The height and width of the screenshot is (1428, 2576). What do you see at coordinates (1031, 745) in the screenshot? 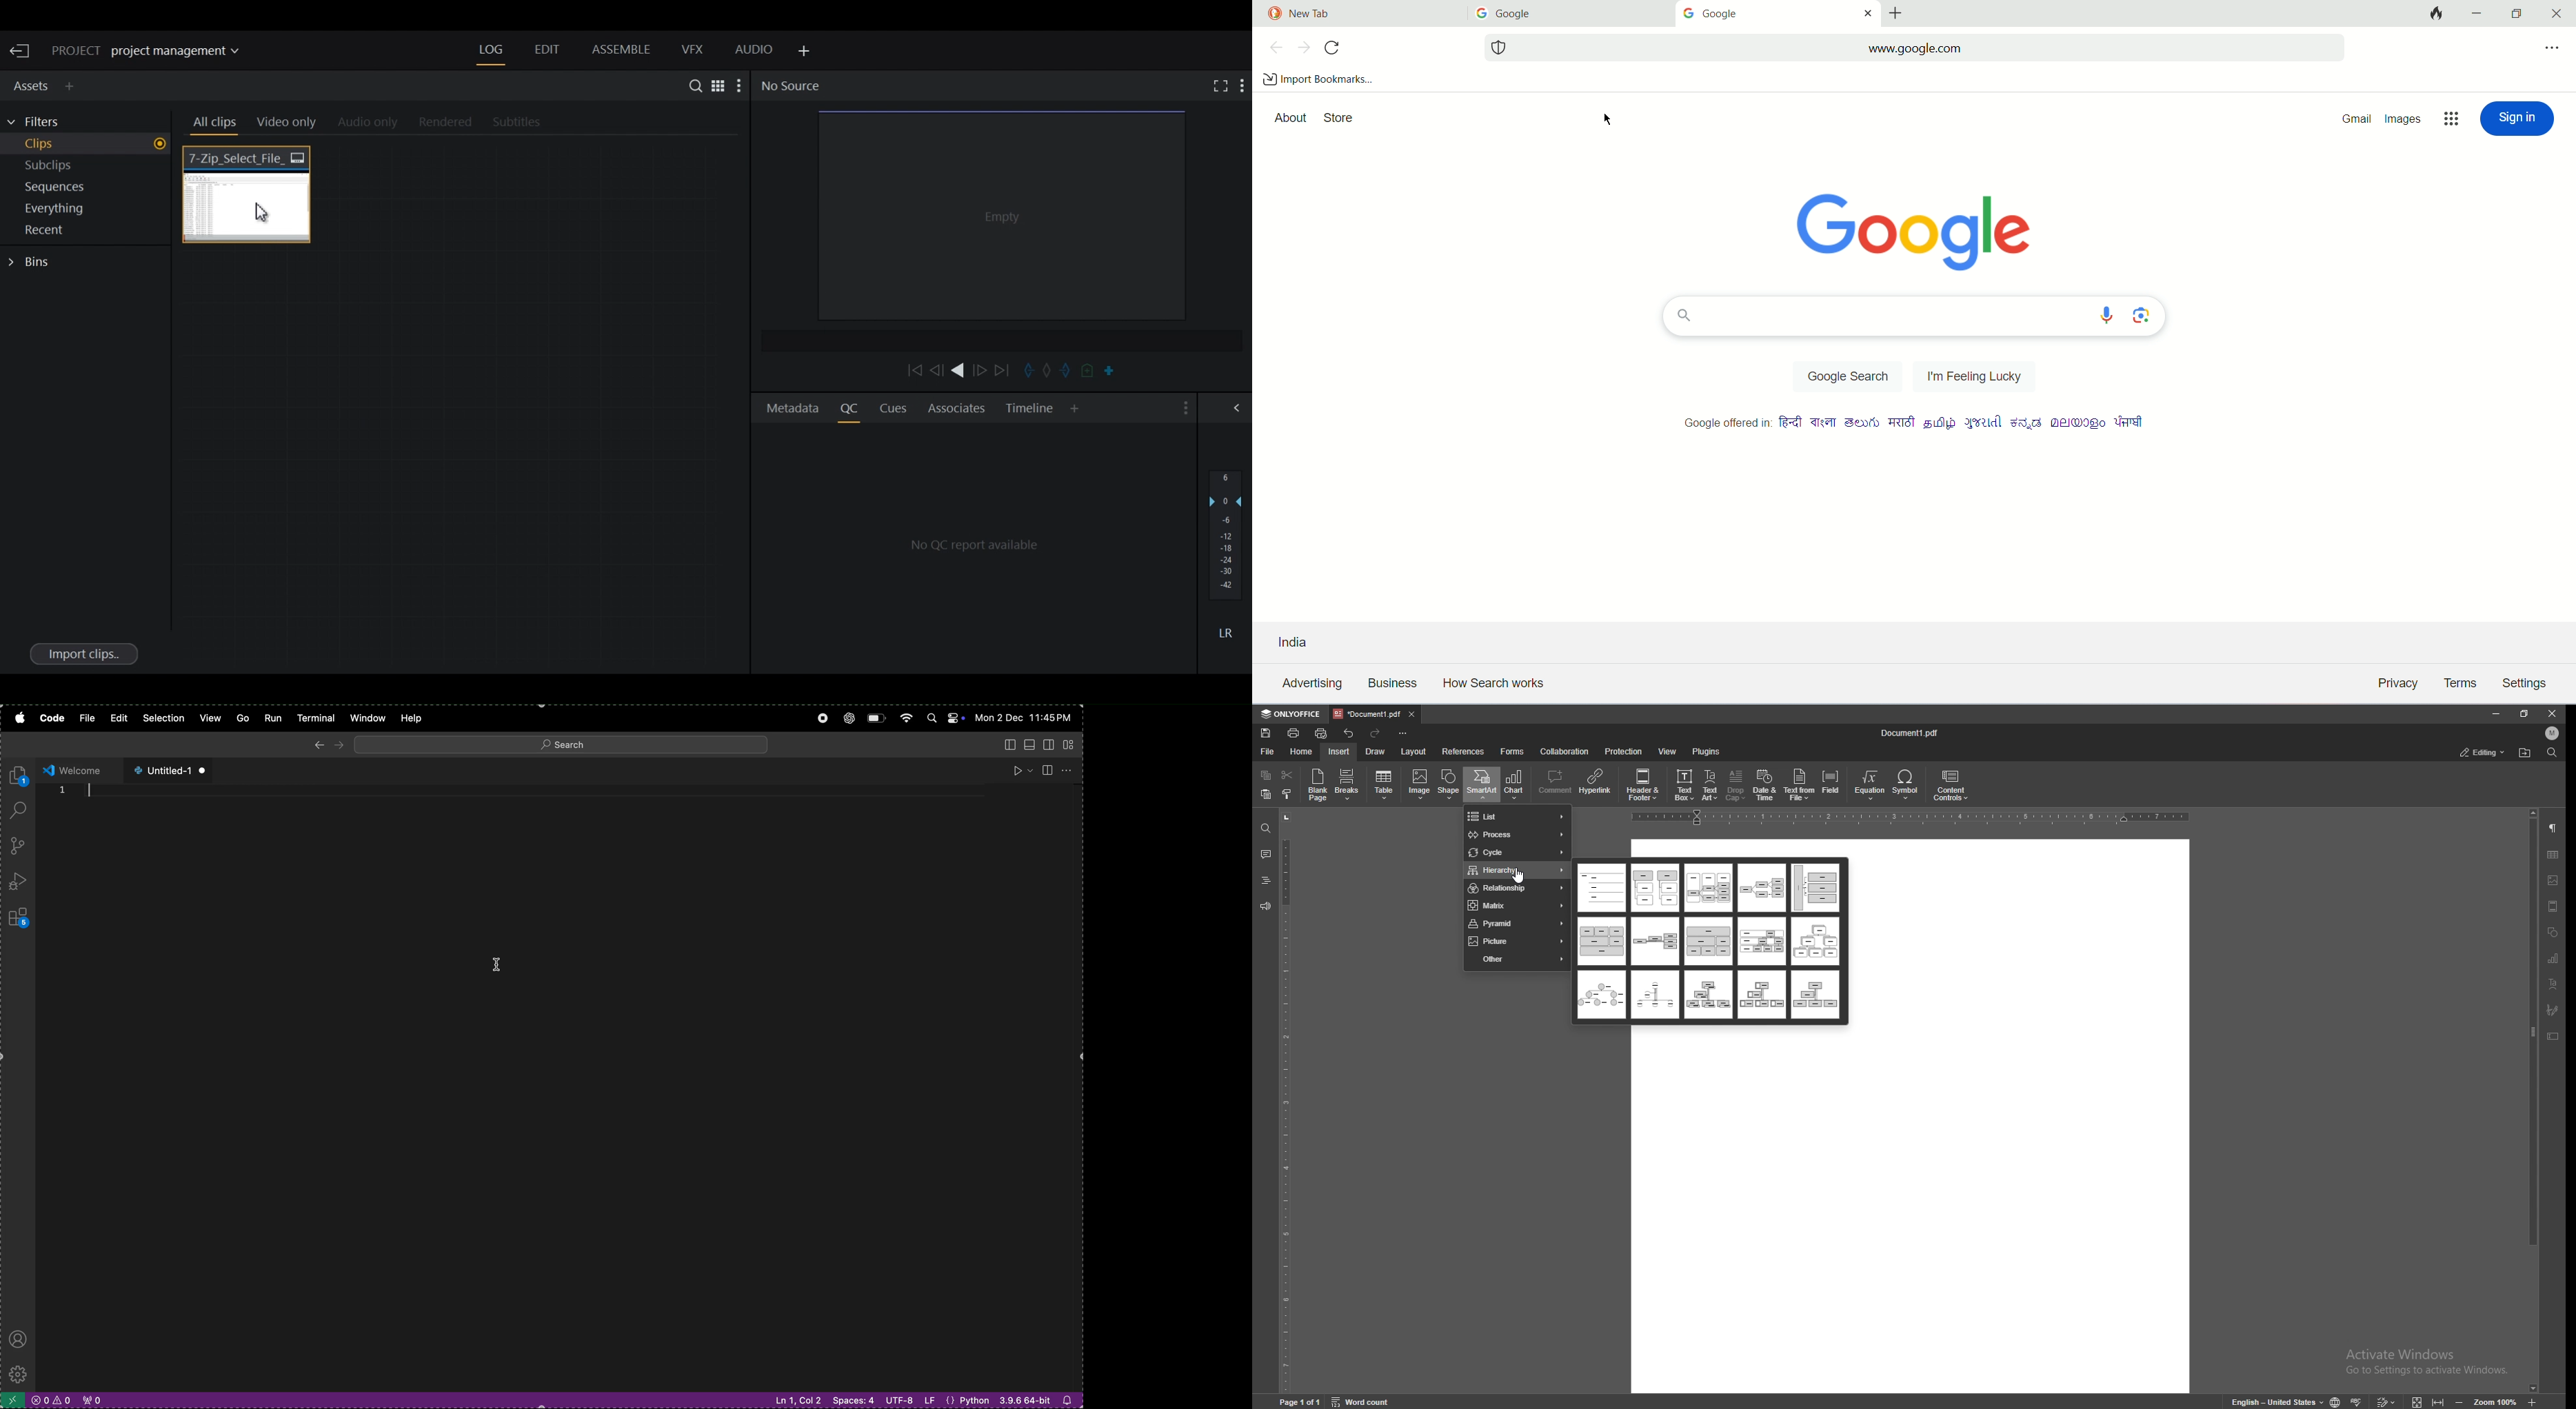
I see `toggle panel` at bounding box center [1031, 745].